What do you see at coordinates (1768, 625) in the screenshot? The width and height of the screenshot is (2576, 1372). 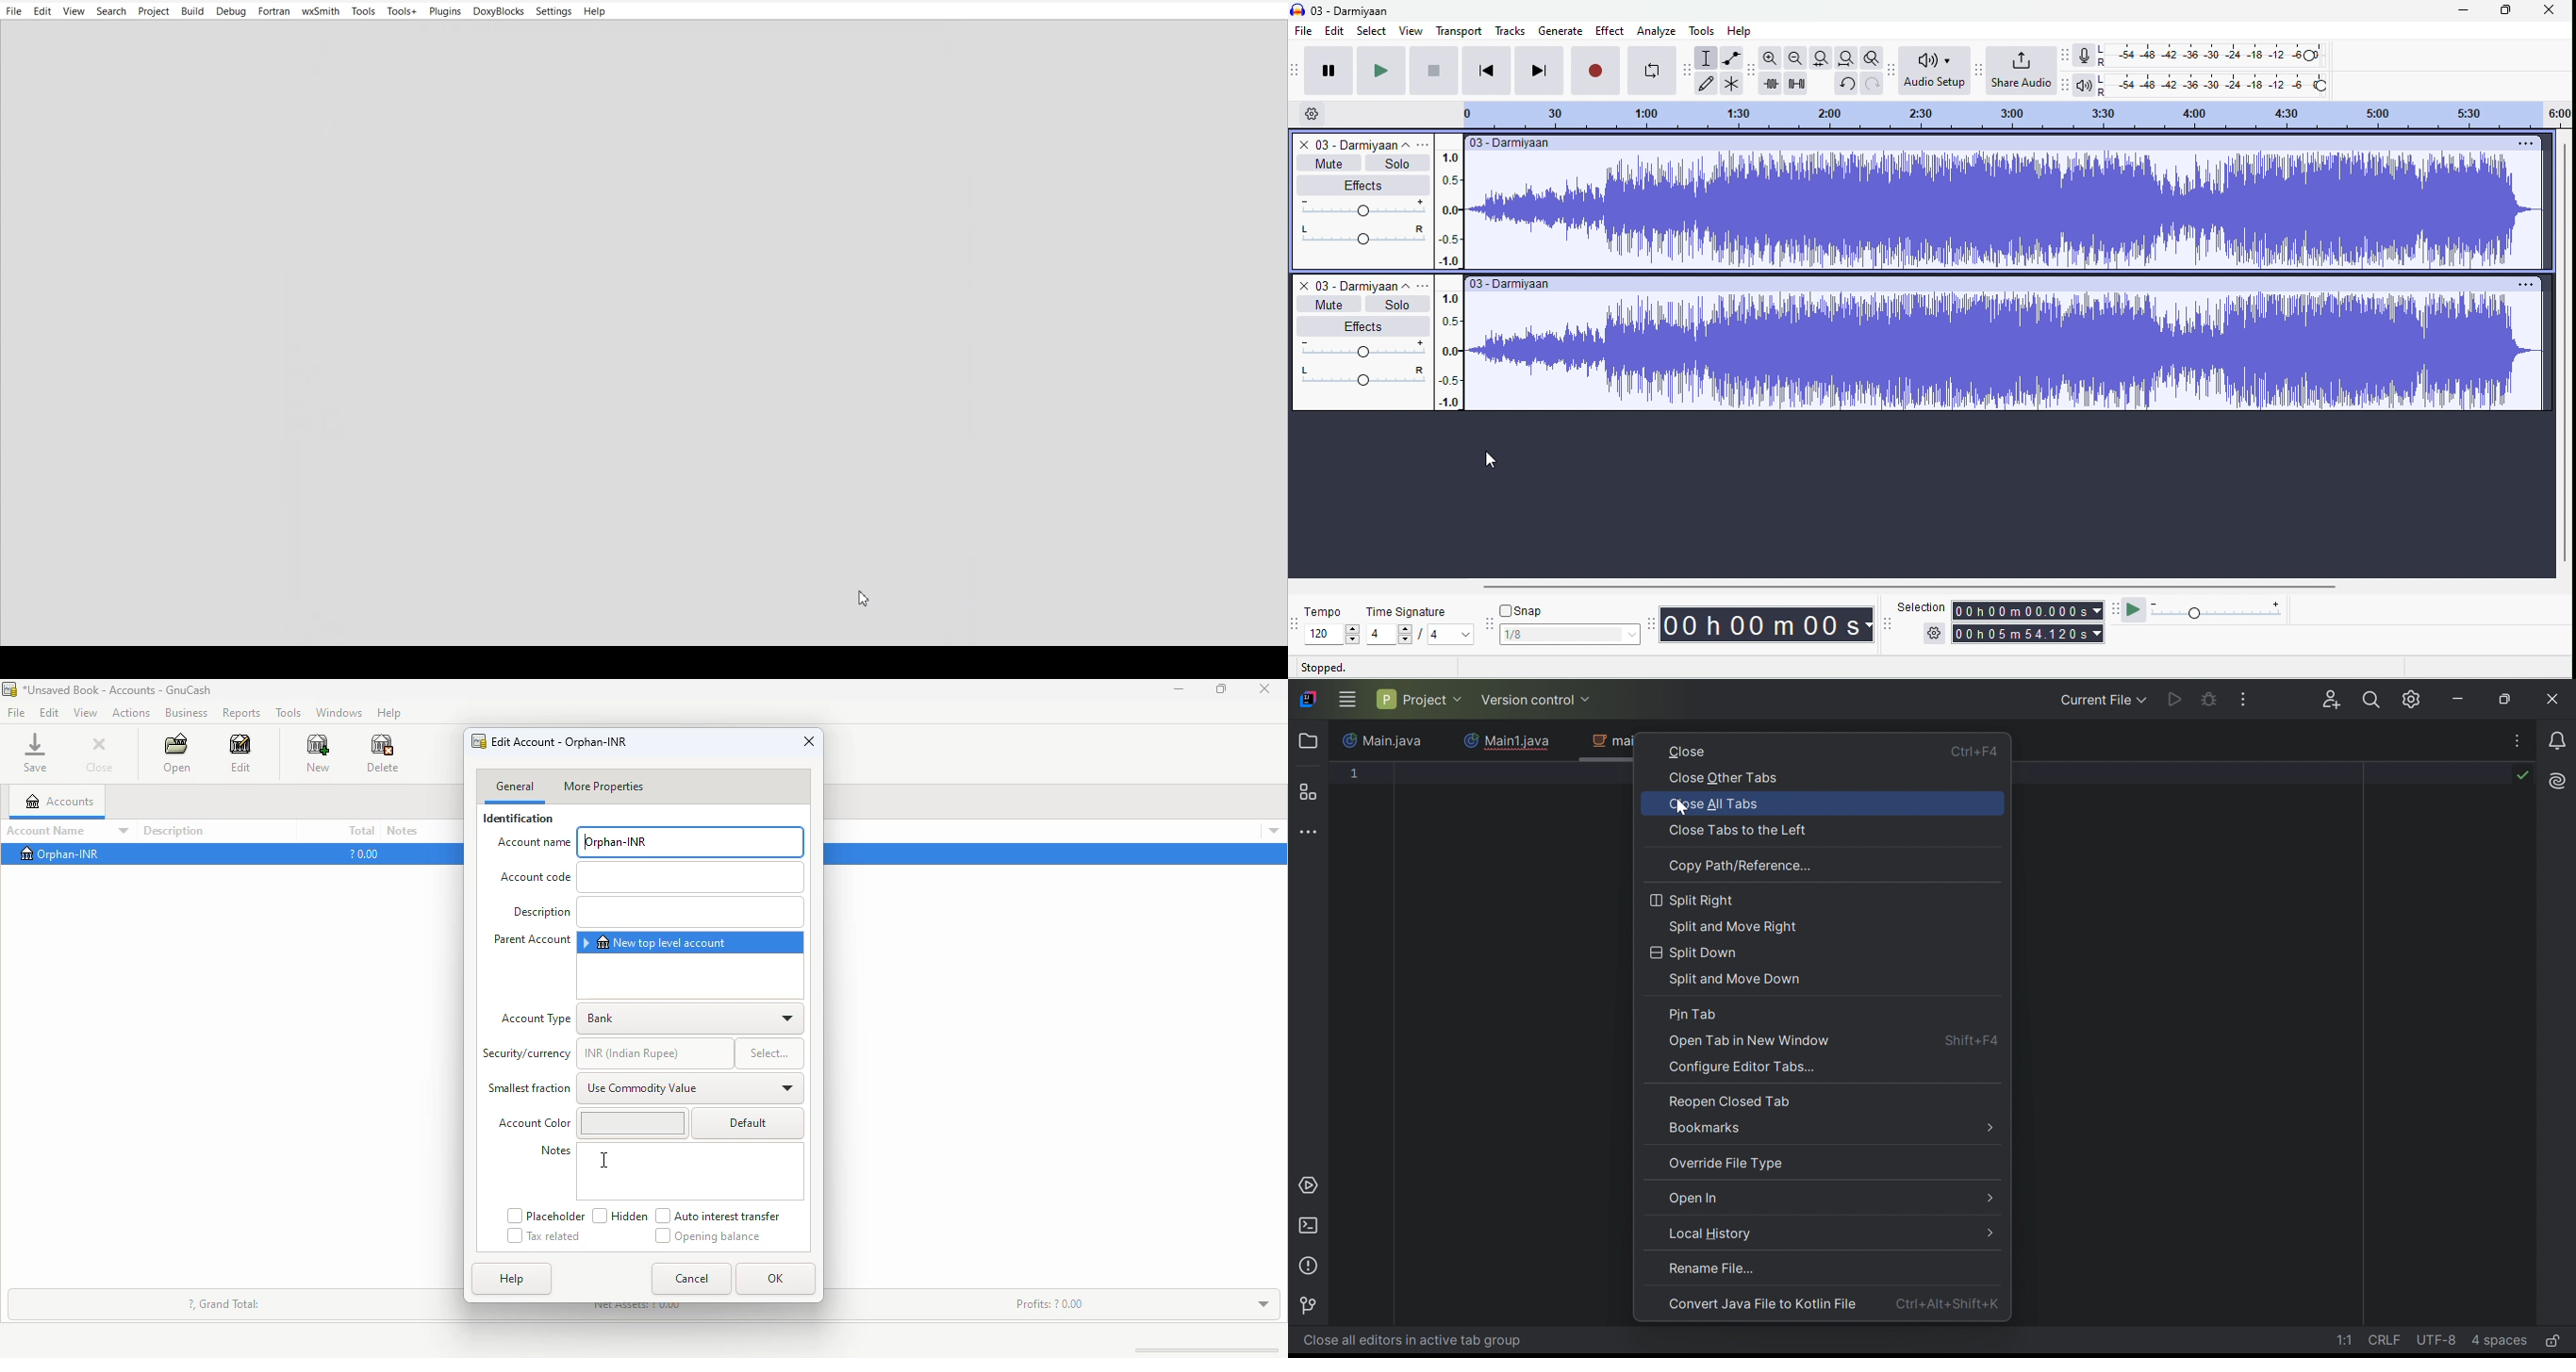 I see `time` at bounding box center [1768, 625].